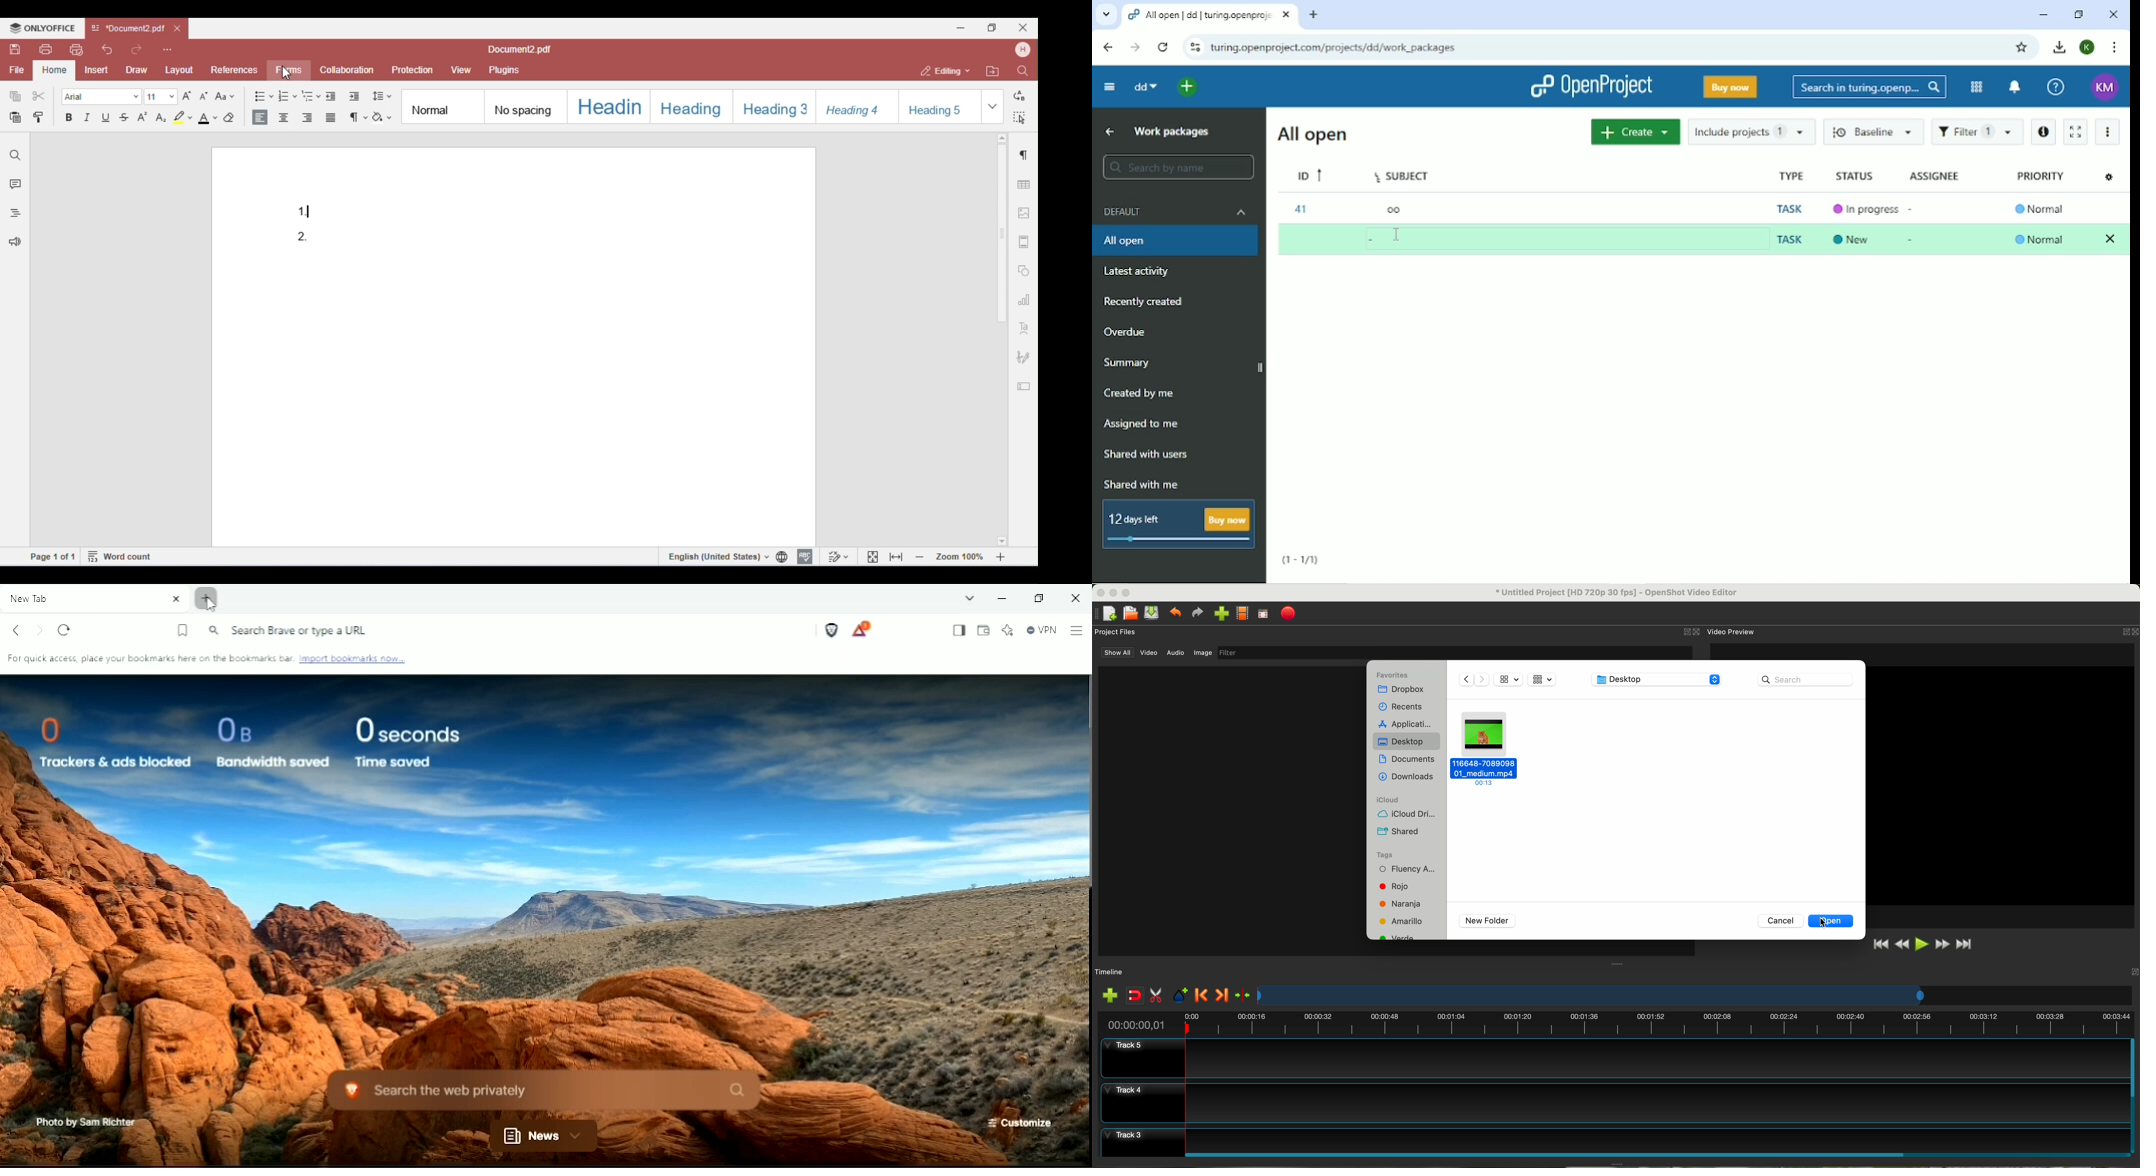  Describe the element at coordinates (1147, 454) in the screenshot. I see `Shared with users` at that location.